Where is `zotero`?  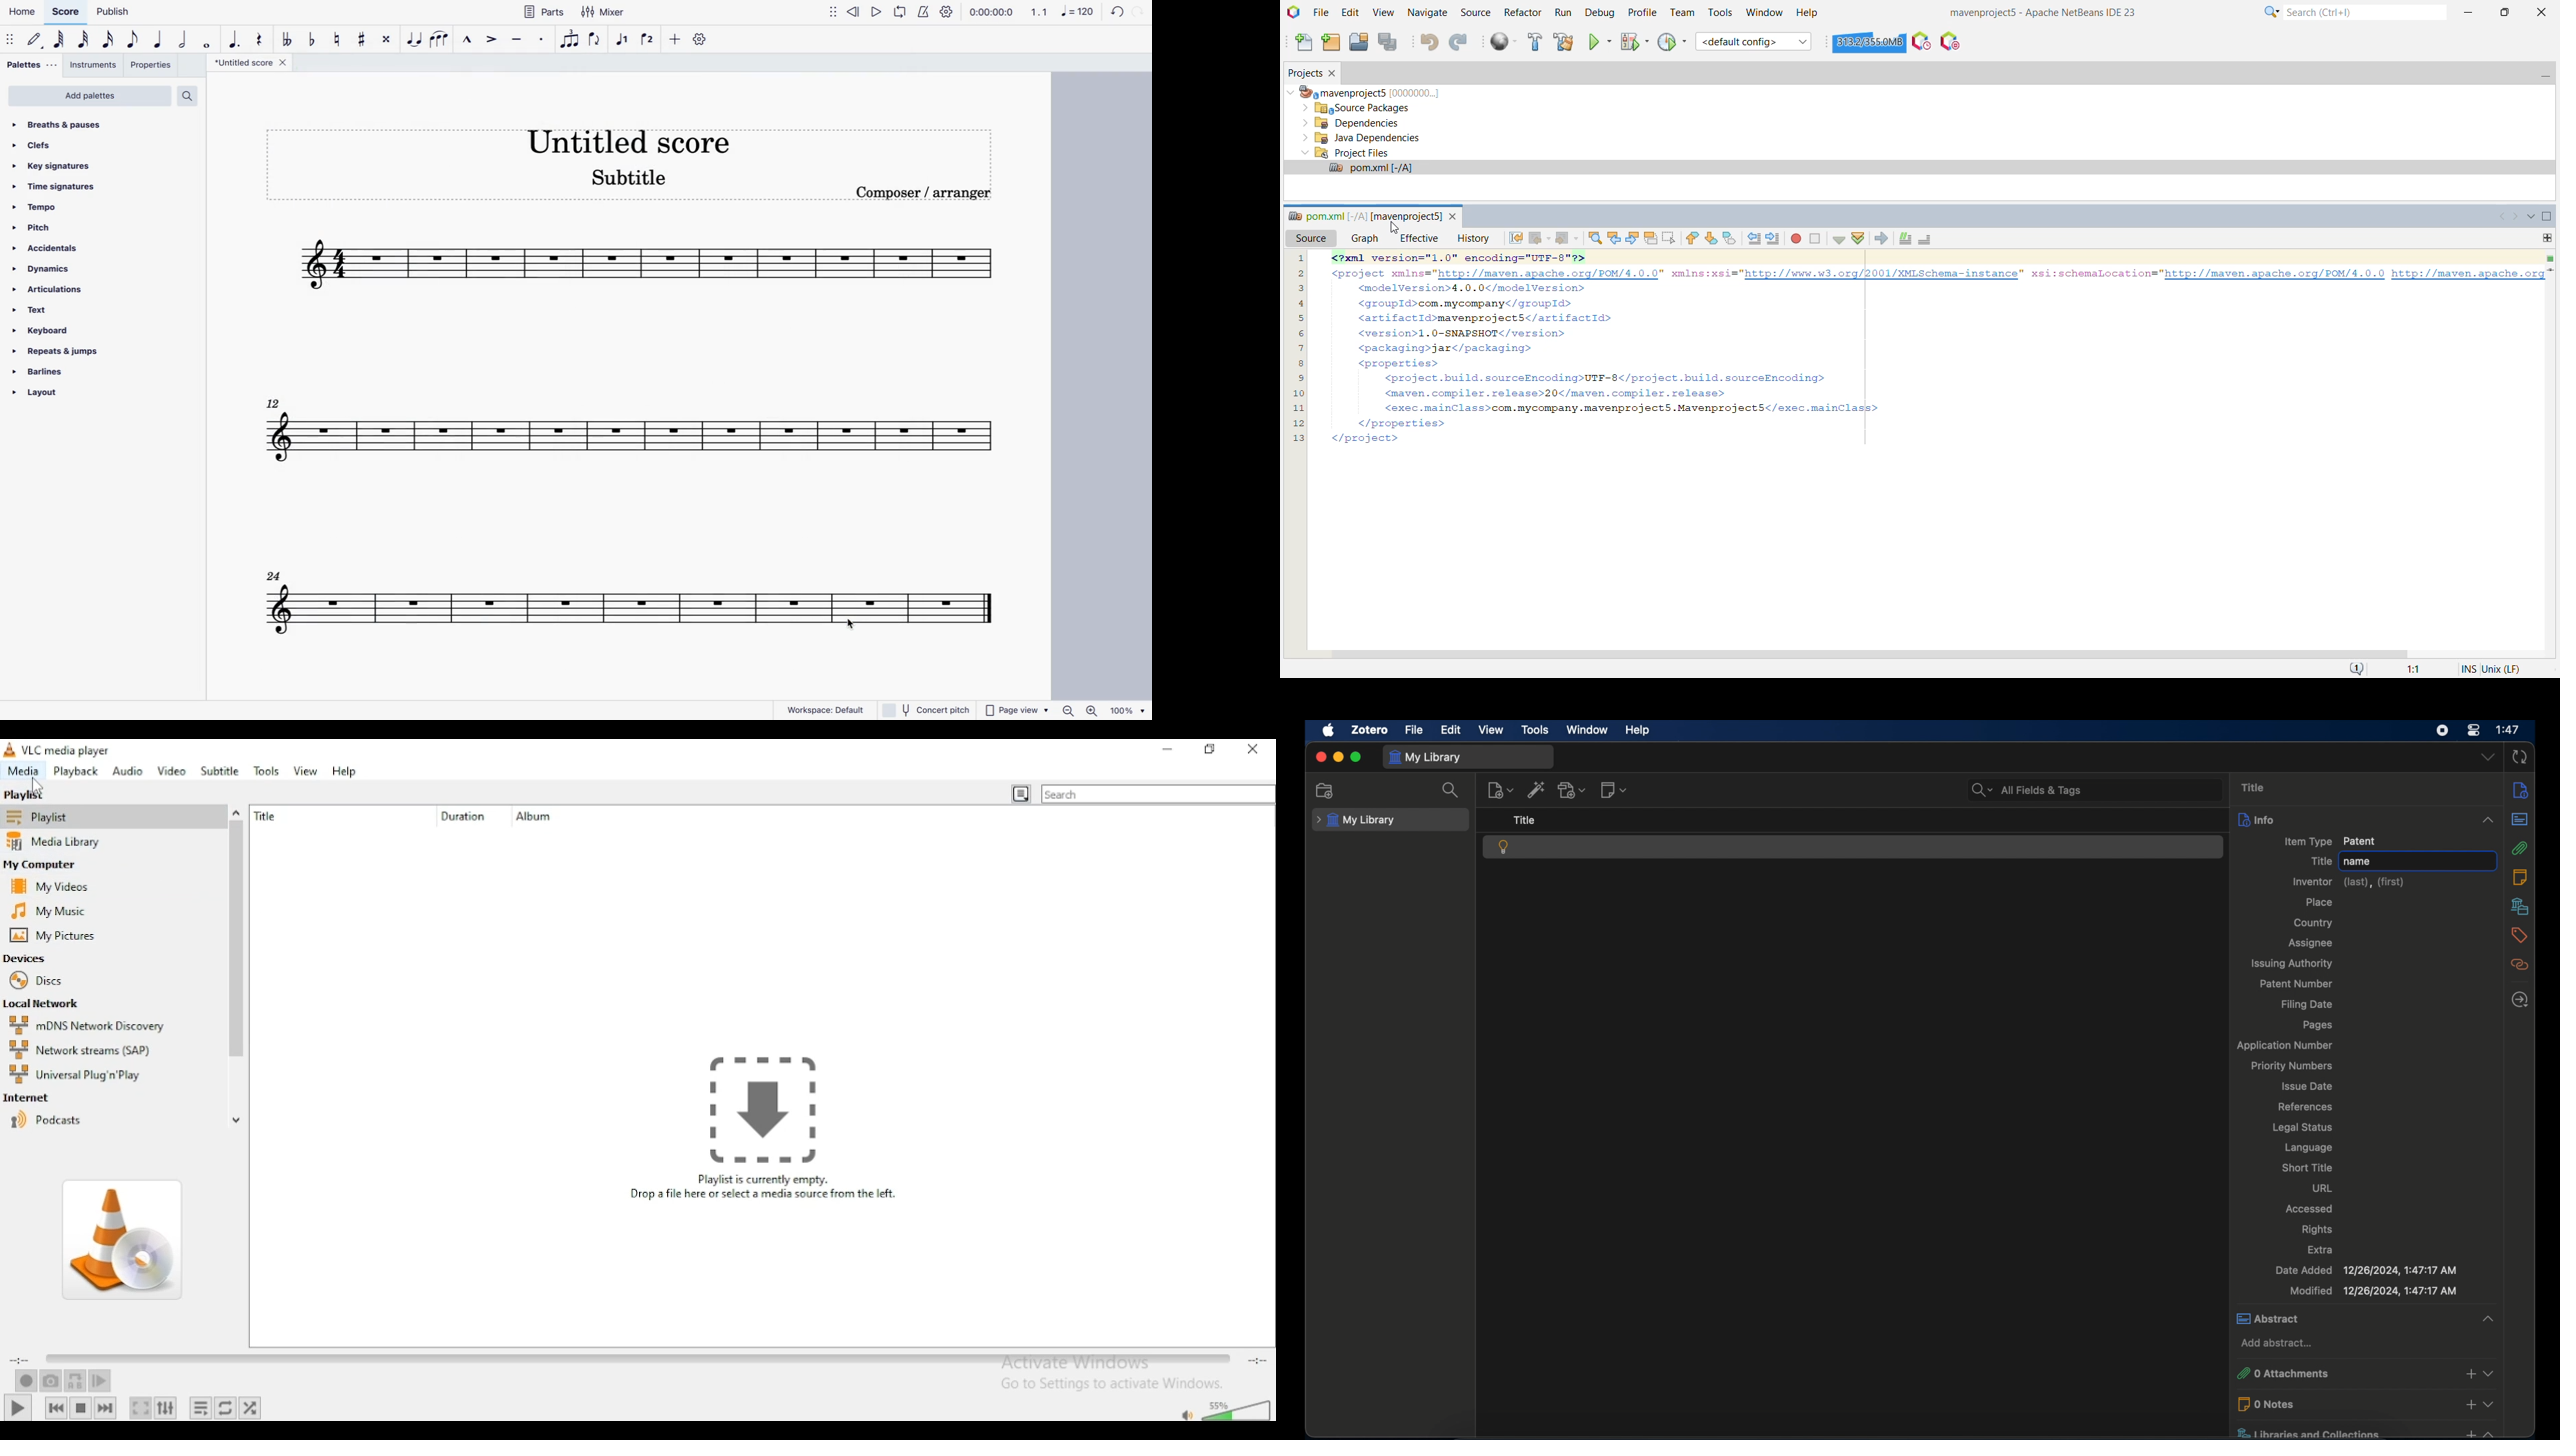
zotero is located at coordinates (1369, 729).